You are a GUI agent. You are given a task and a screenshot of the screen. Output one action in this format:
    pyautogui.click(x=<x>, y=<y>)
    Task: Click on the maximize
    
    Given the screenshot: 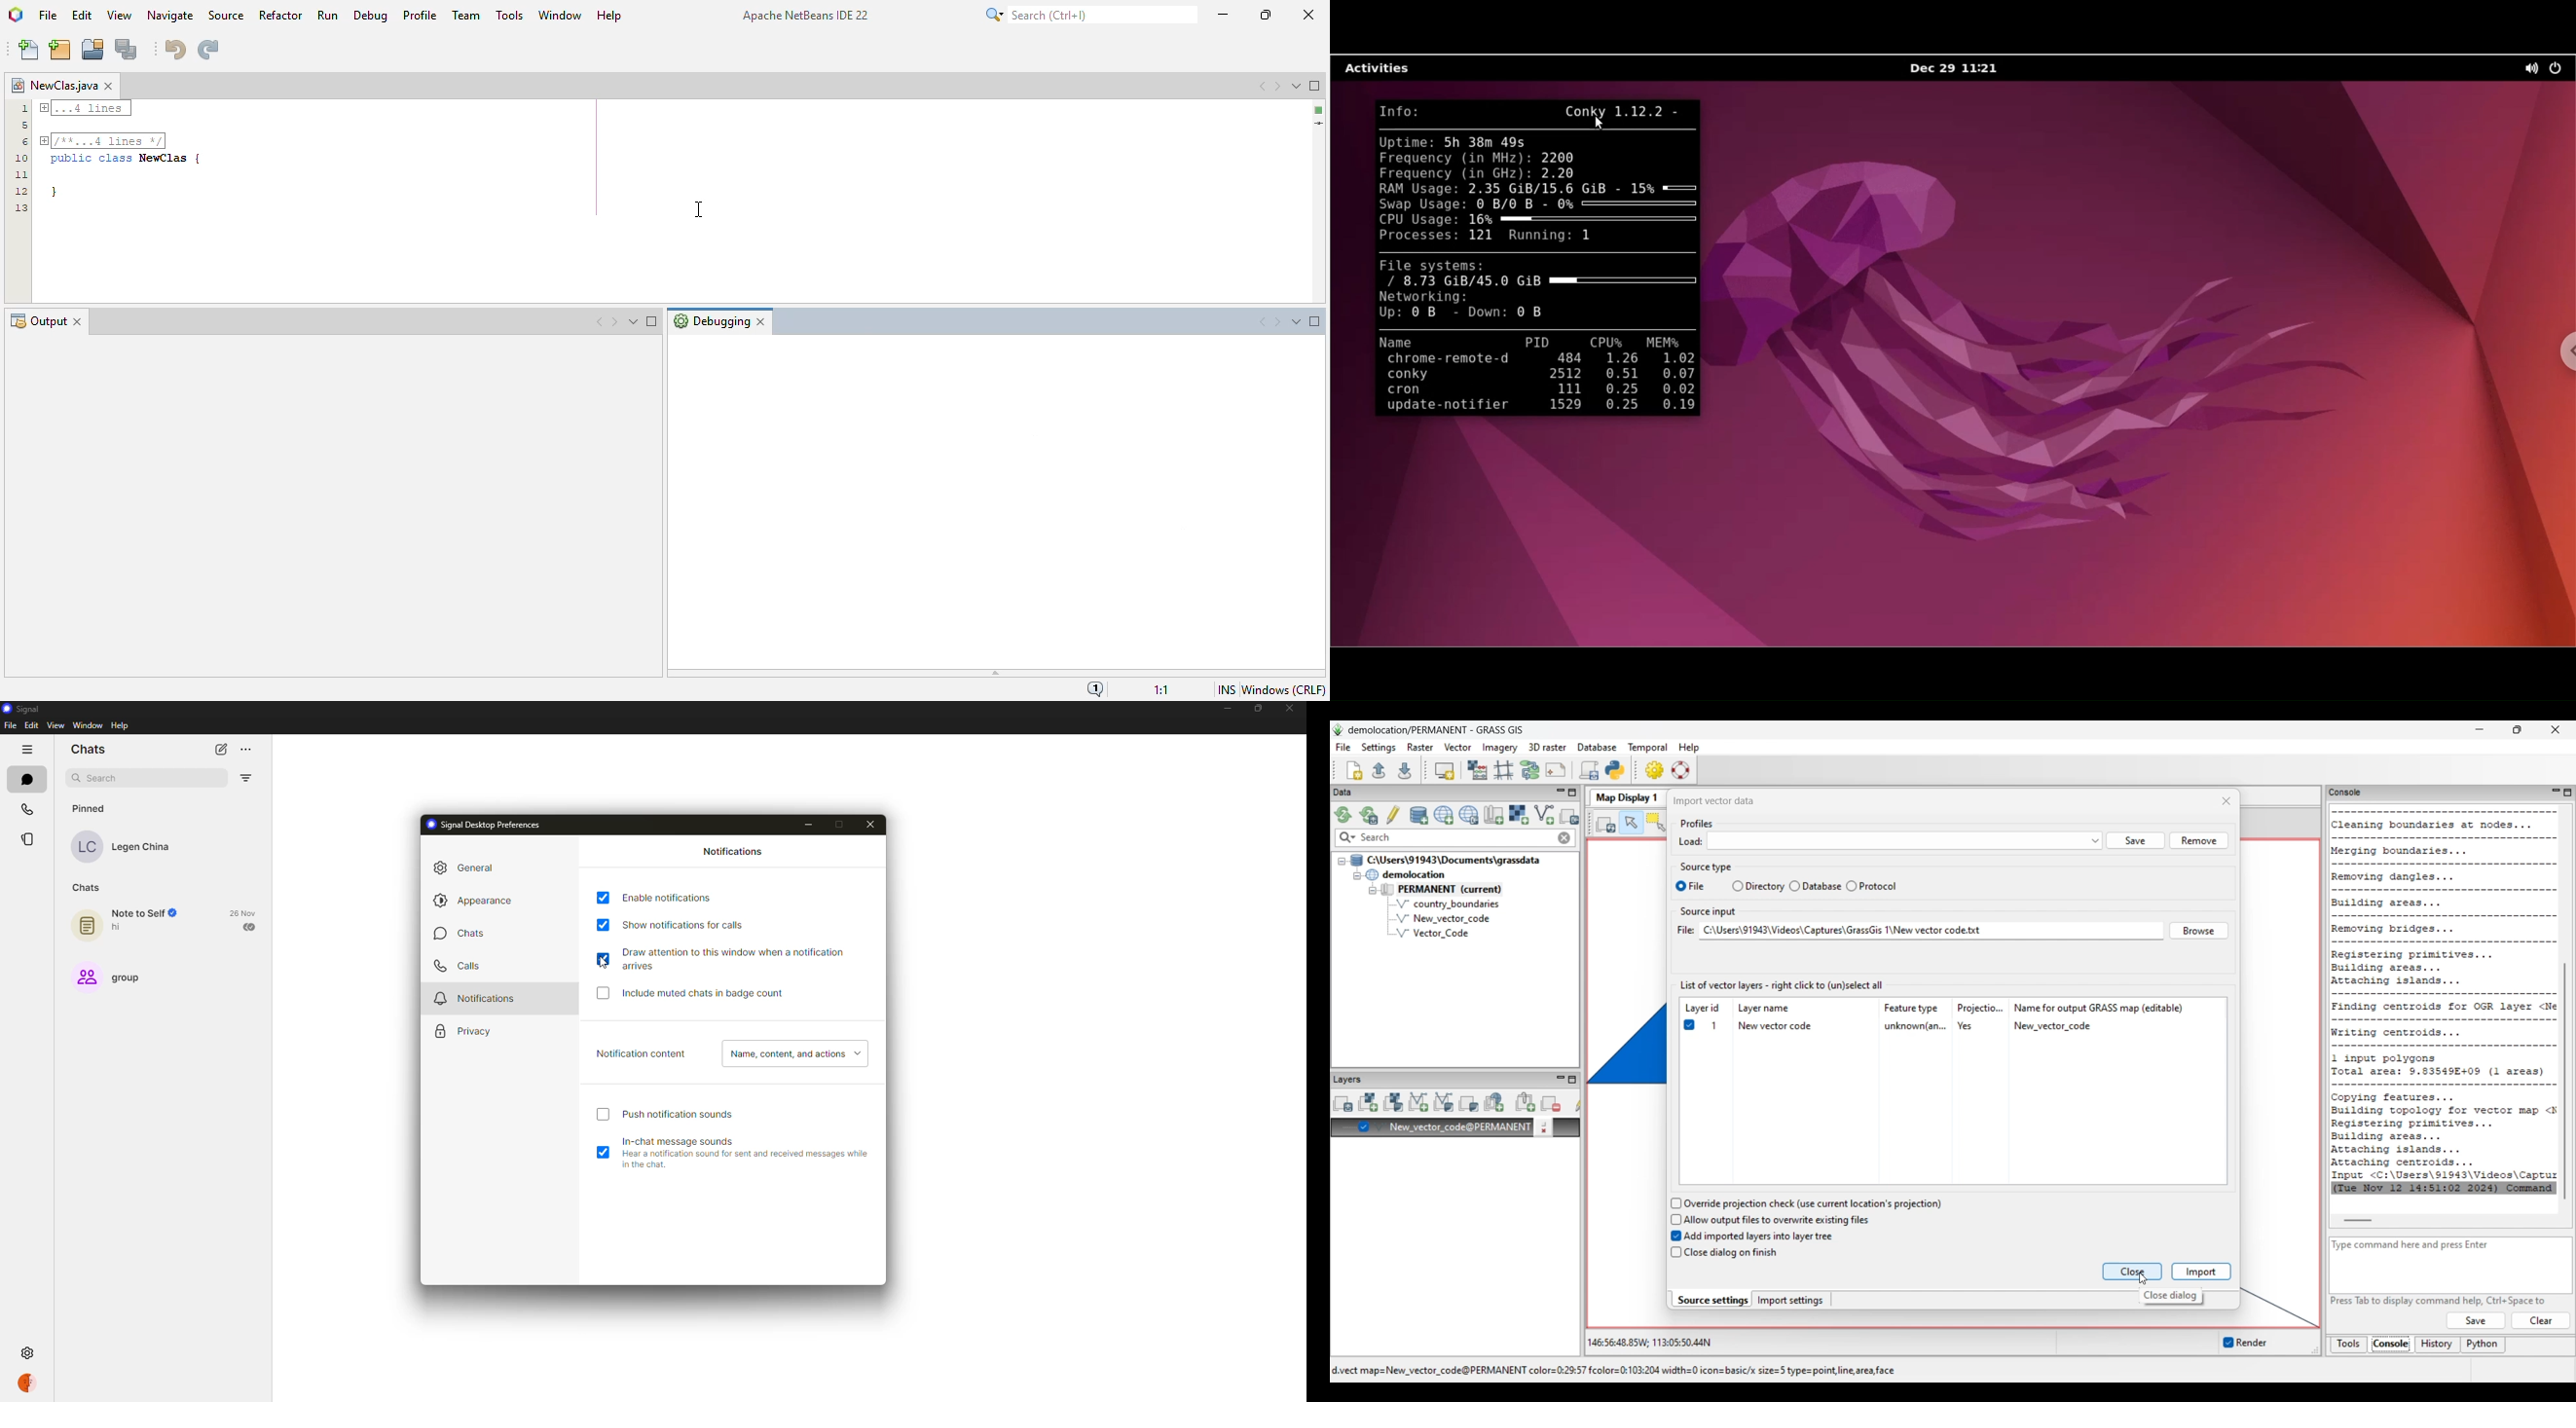 What is the action you would take?
    pyautogui.click(x=1266, y=15)
    